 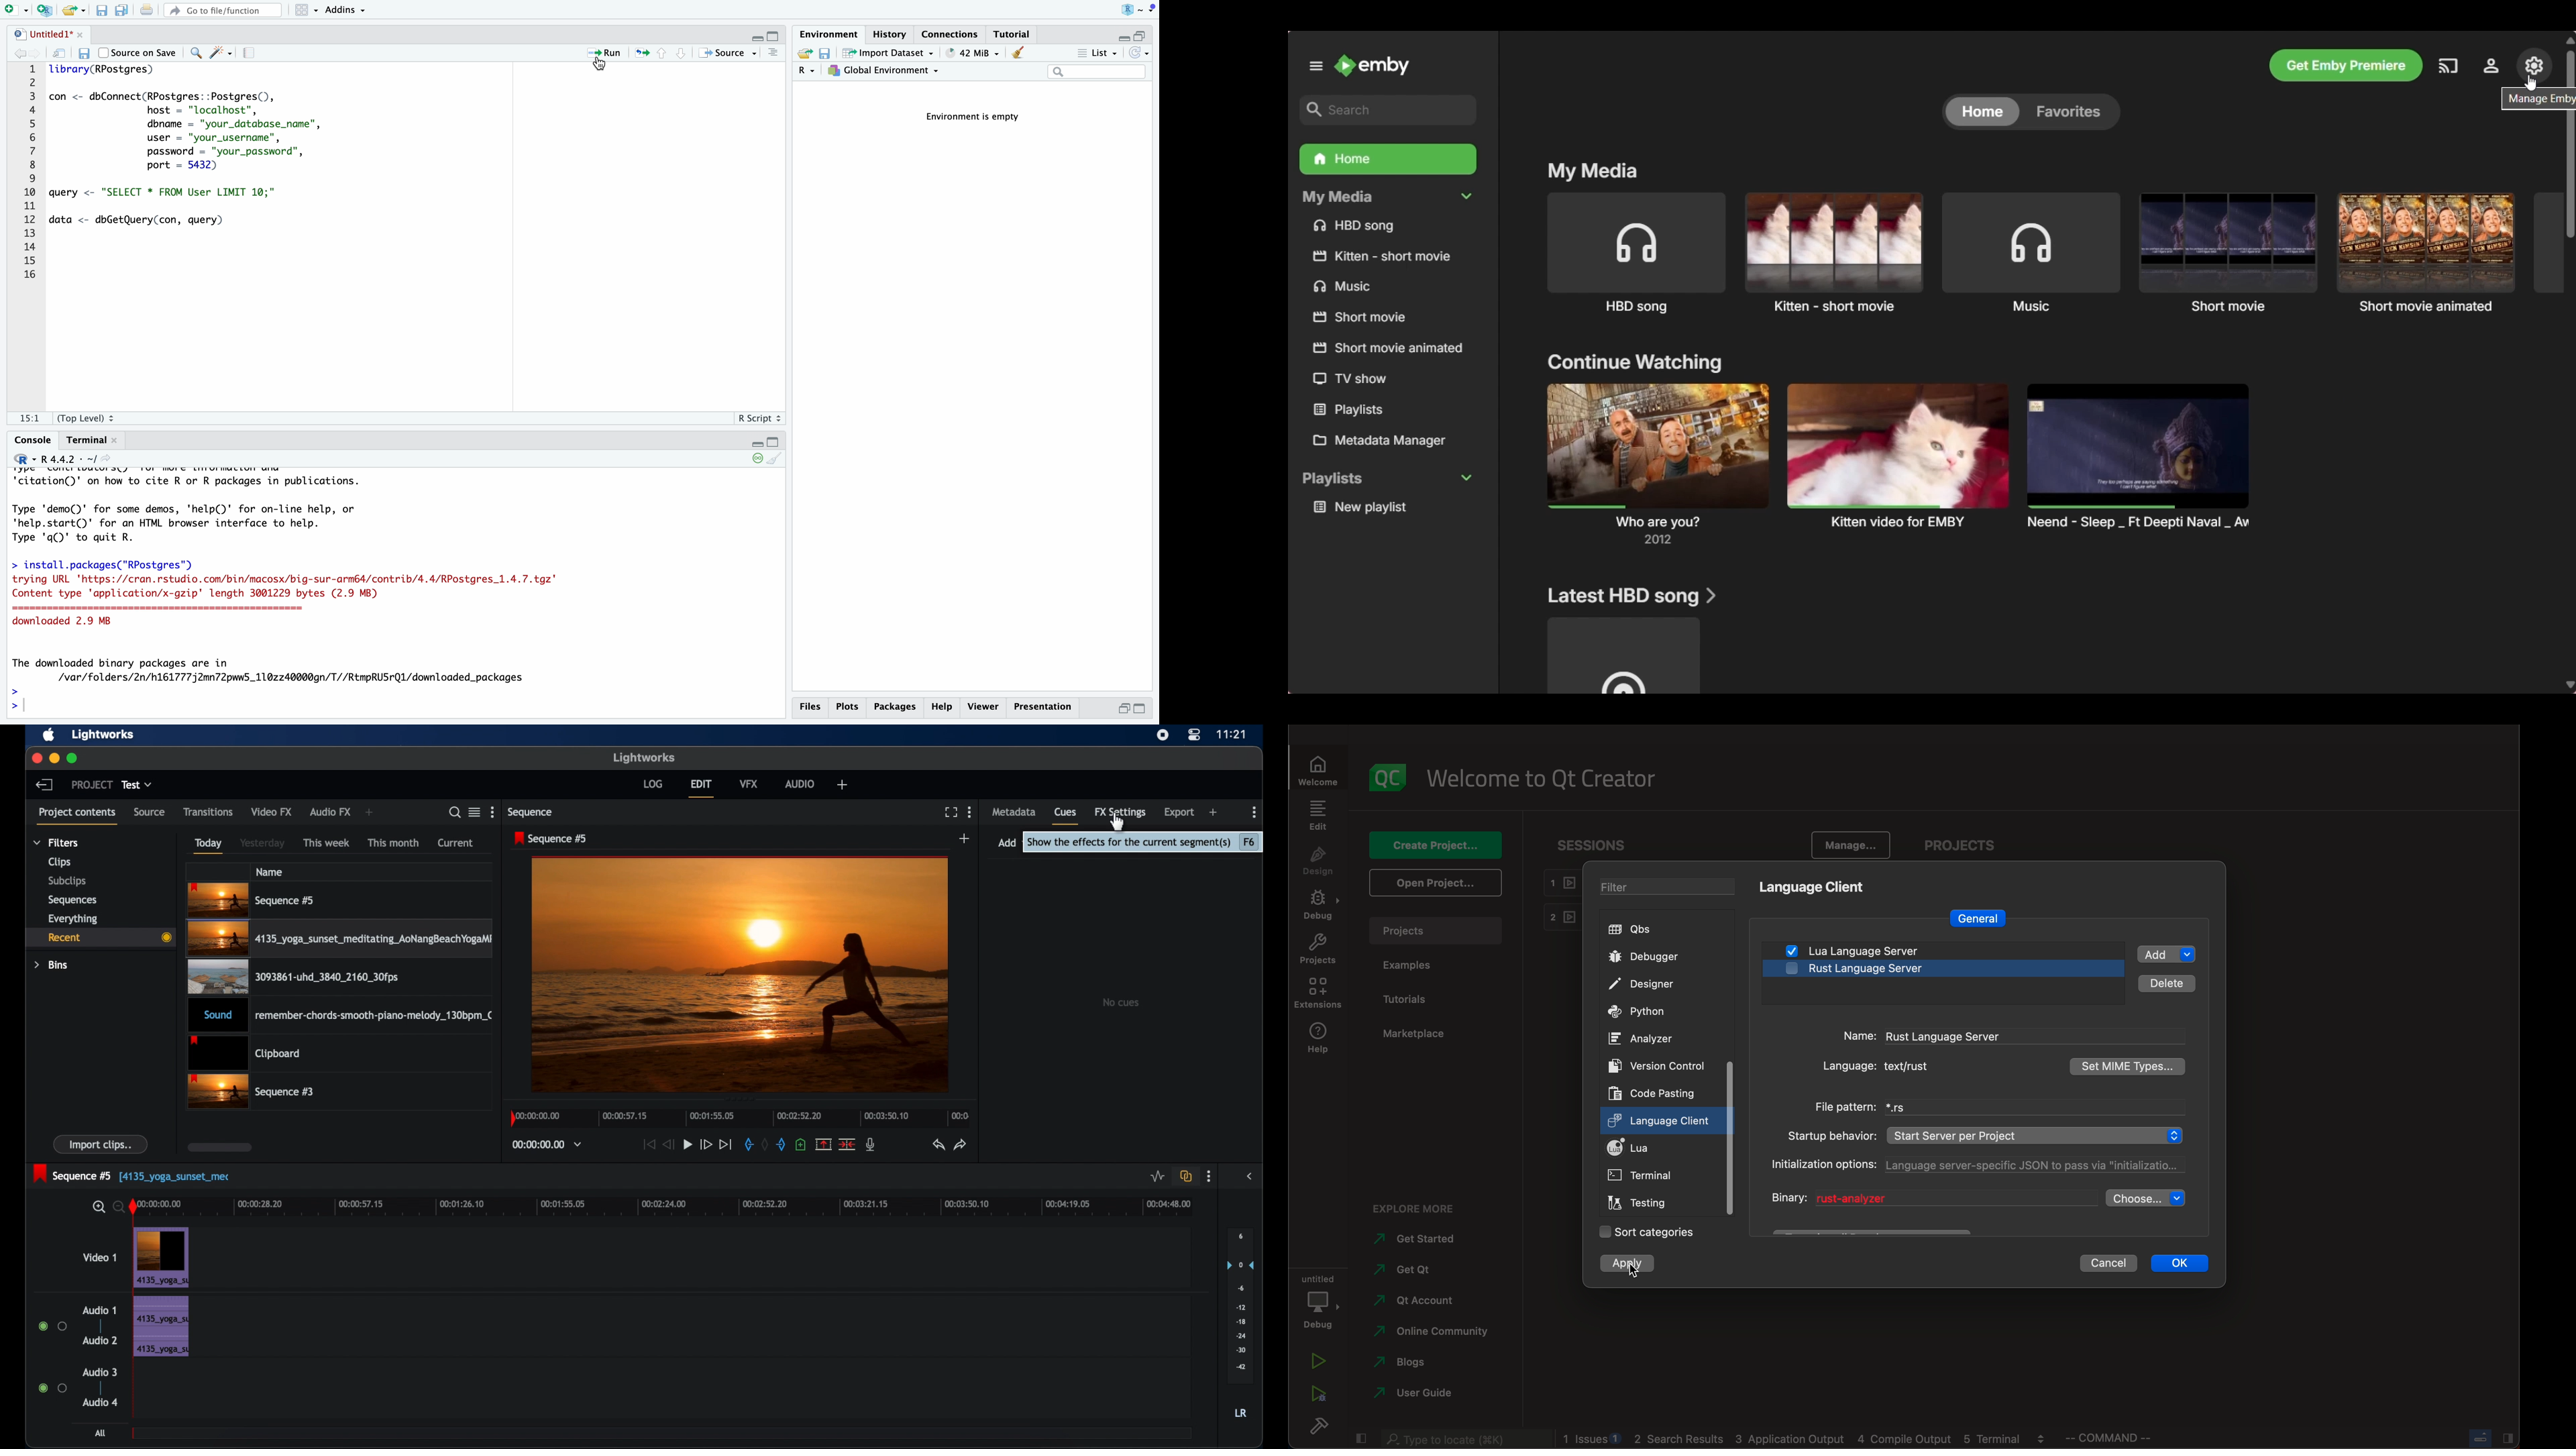 I want to click on help, so click(x=941, y=708).